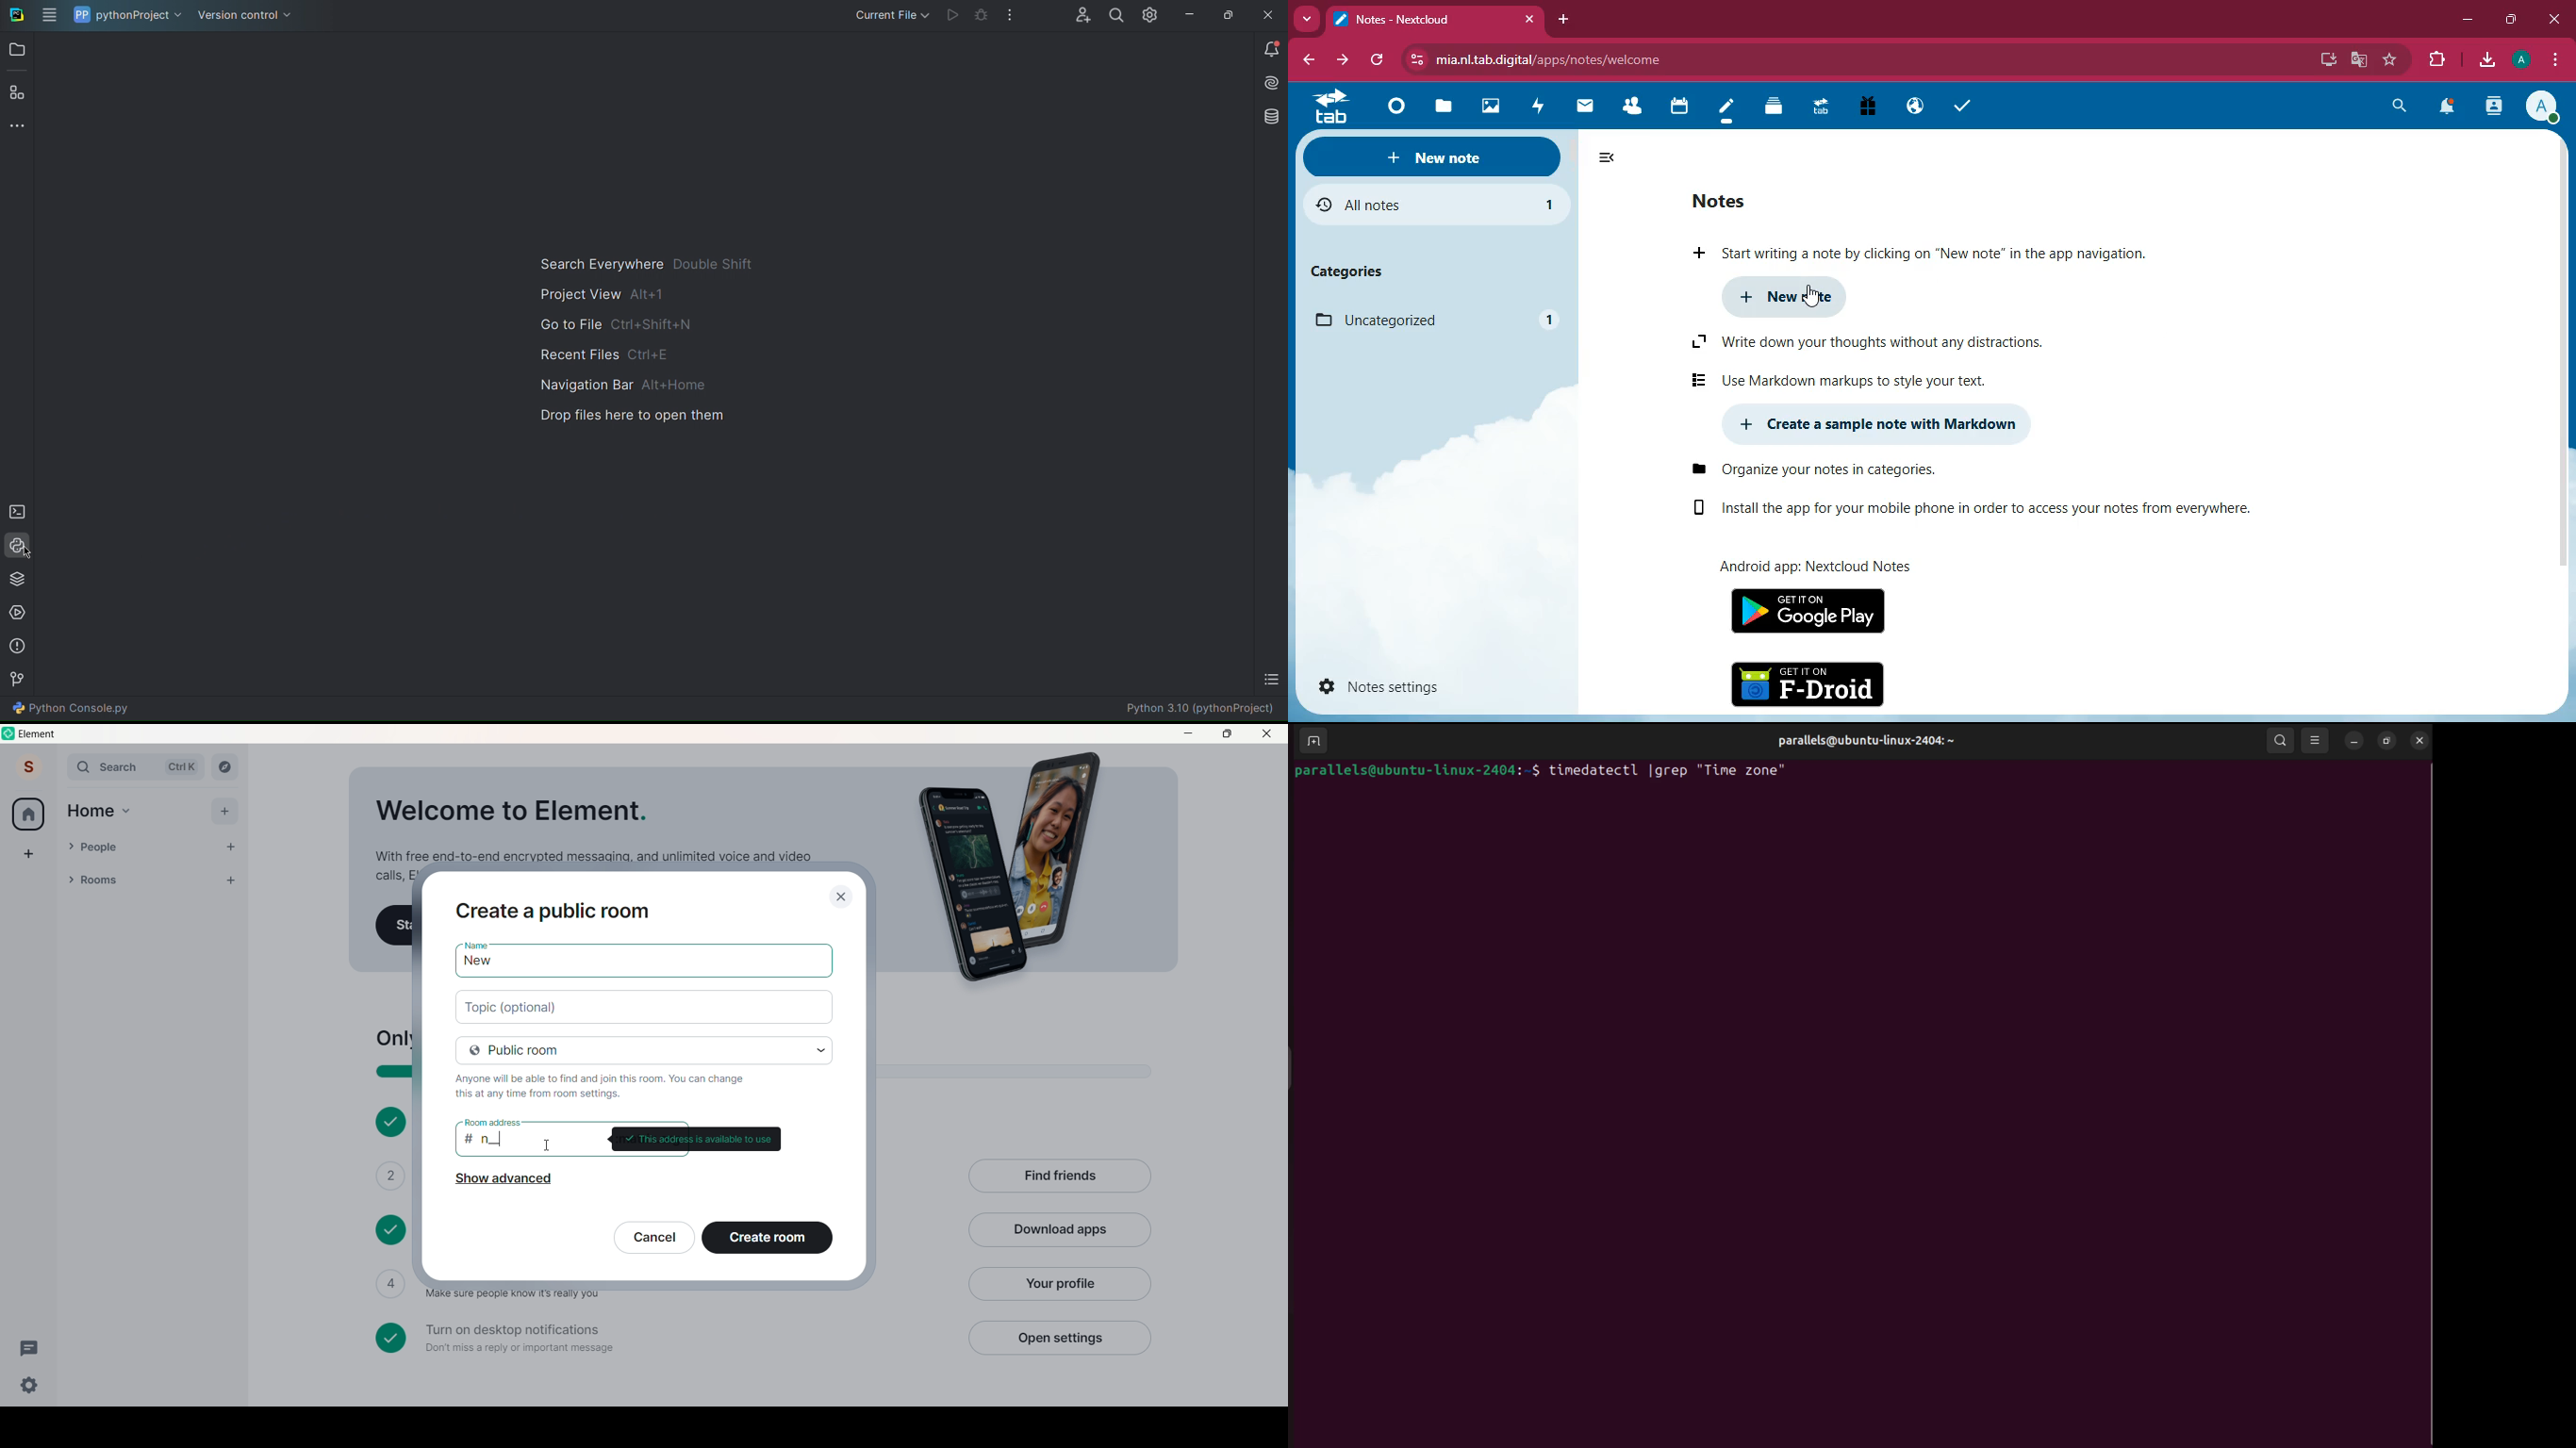 Image resolution: width=2576 pixels, height=1456 pixels. What do you see at coordinates (1838, 383) in the screenshot?
I see `markdown` at bounding box center [1838, 383].